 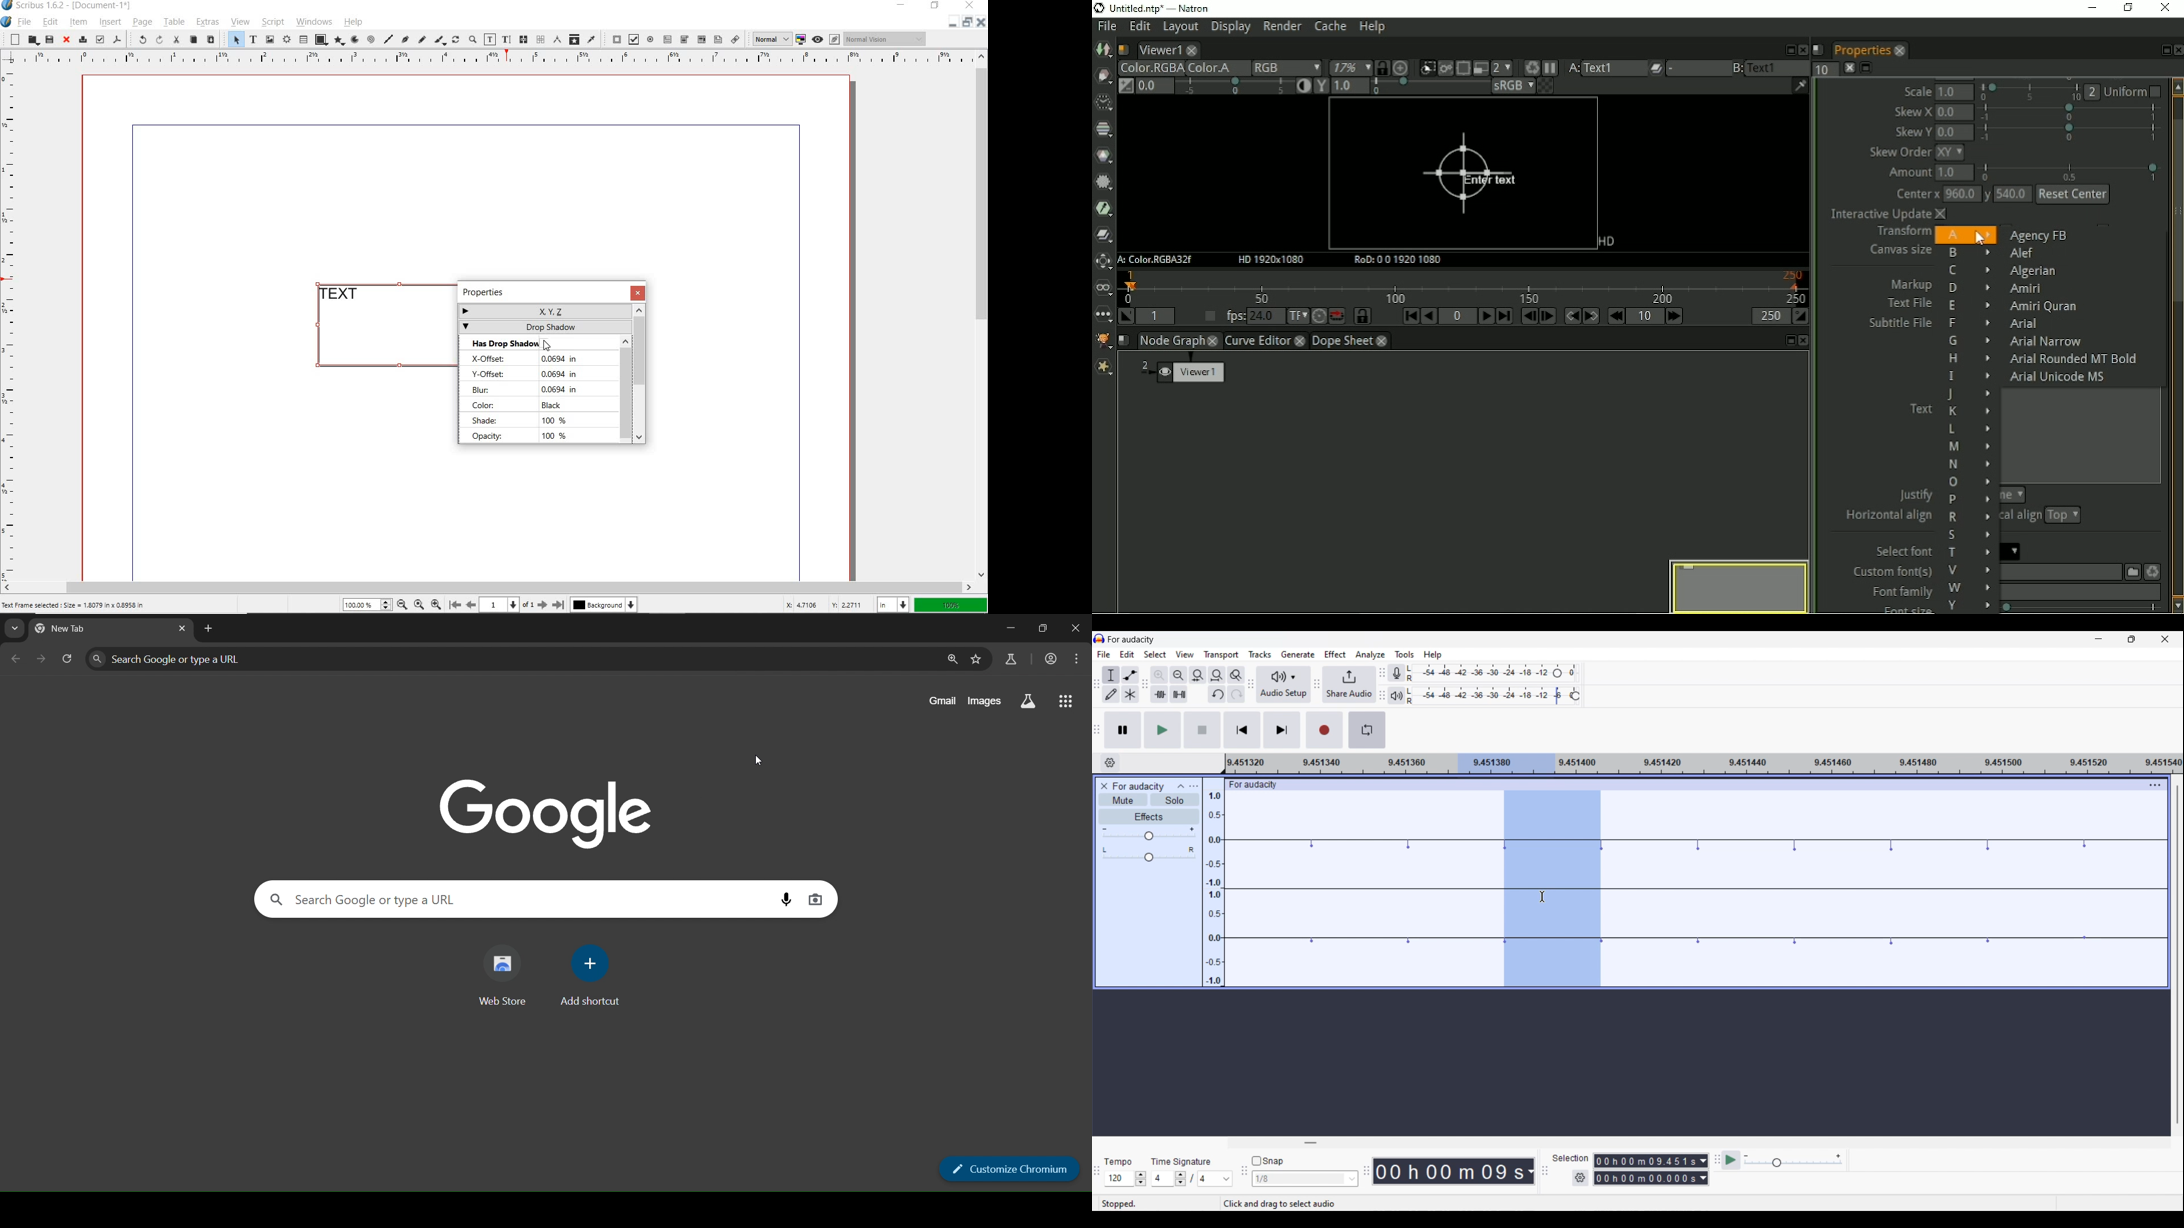 I want to click on TEXT, so click(x=344, y=294).